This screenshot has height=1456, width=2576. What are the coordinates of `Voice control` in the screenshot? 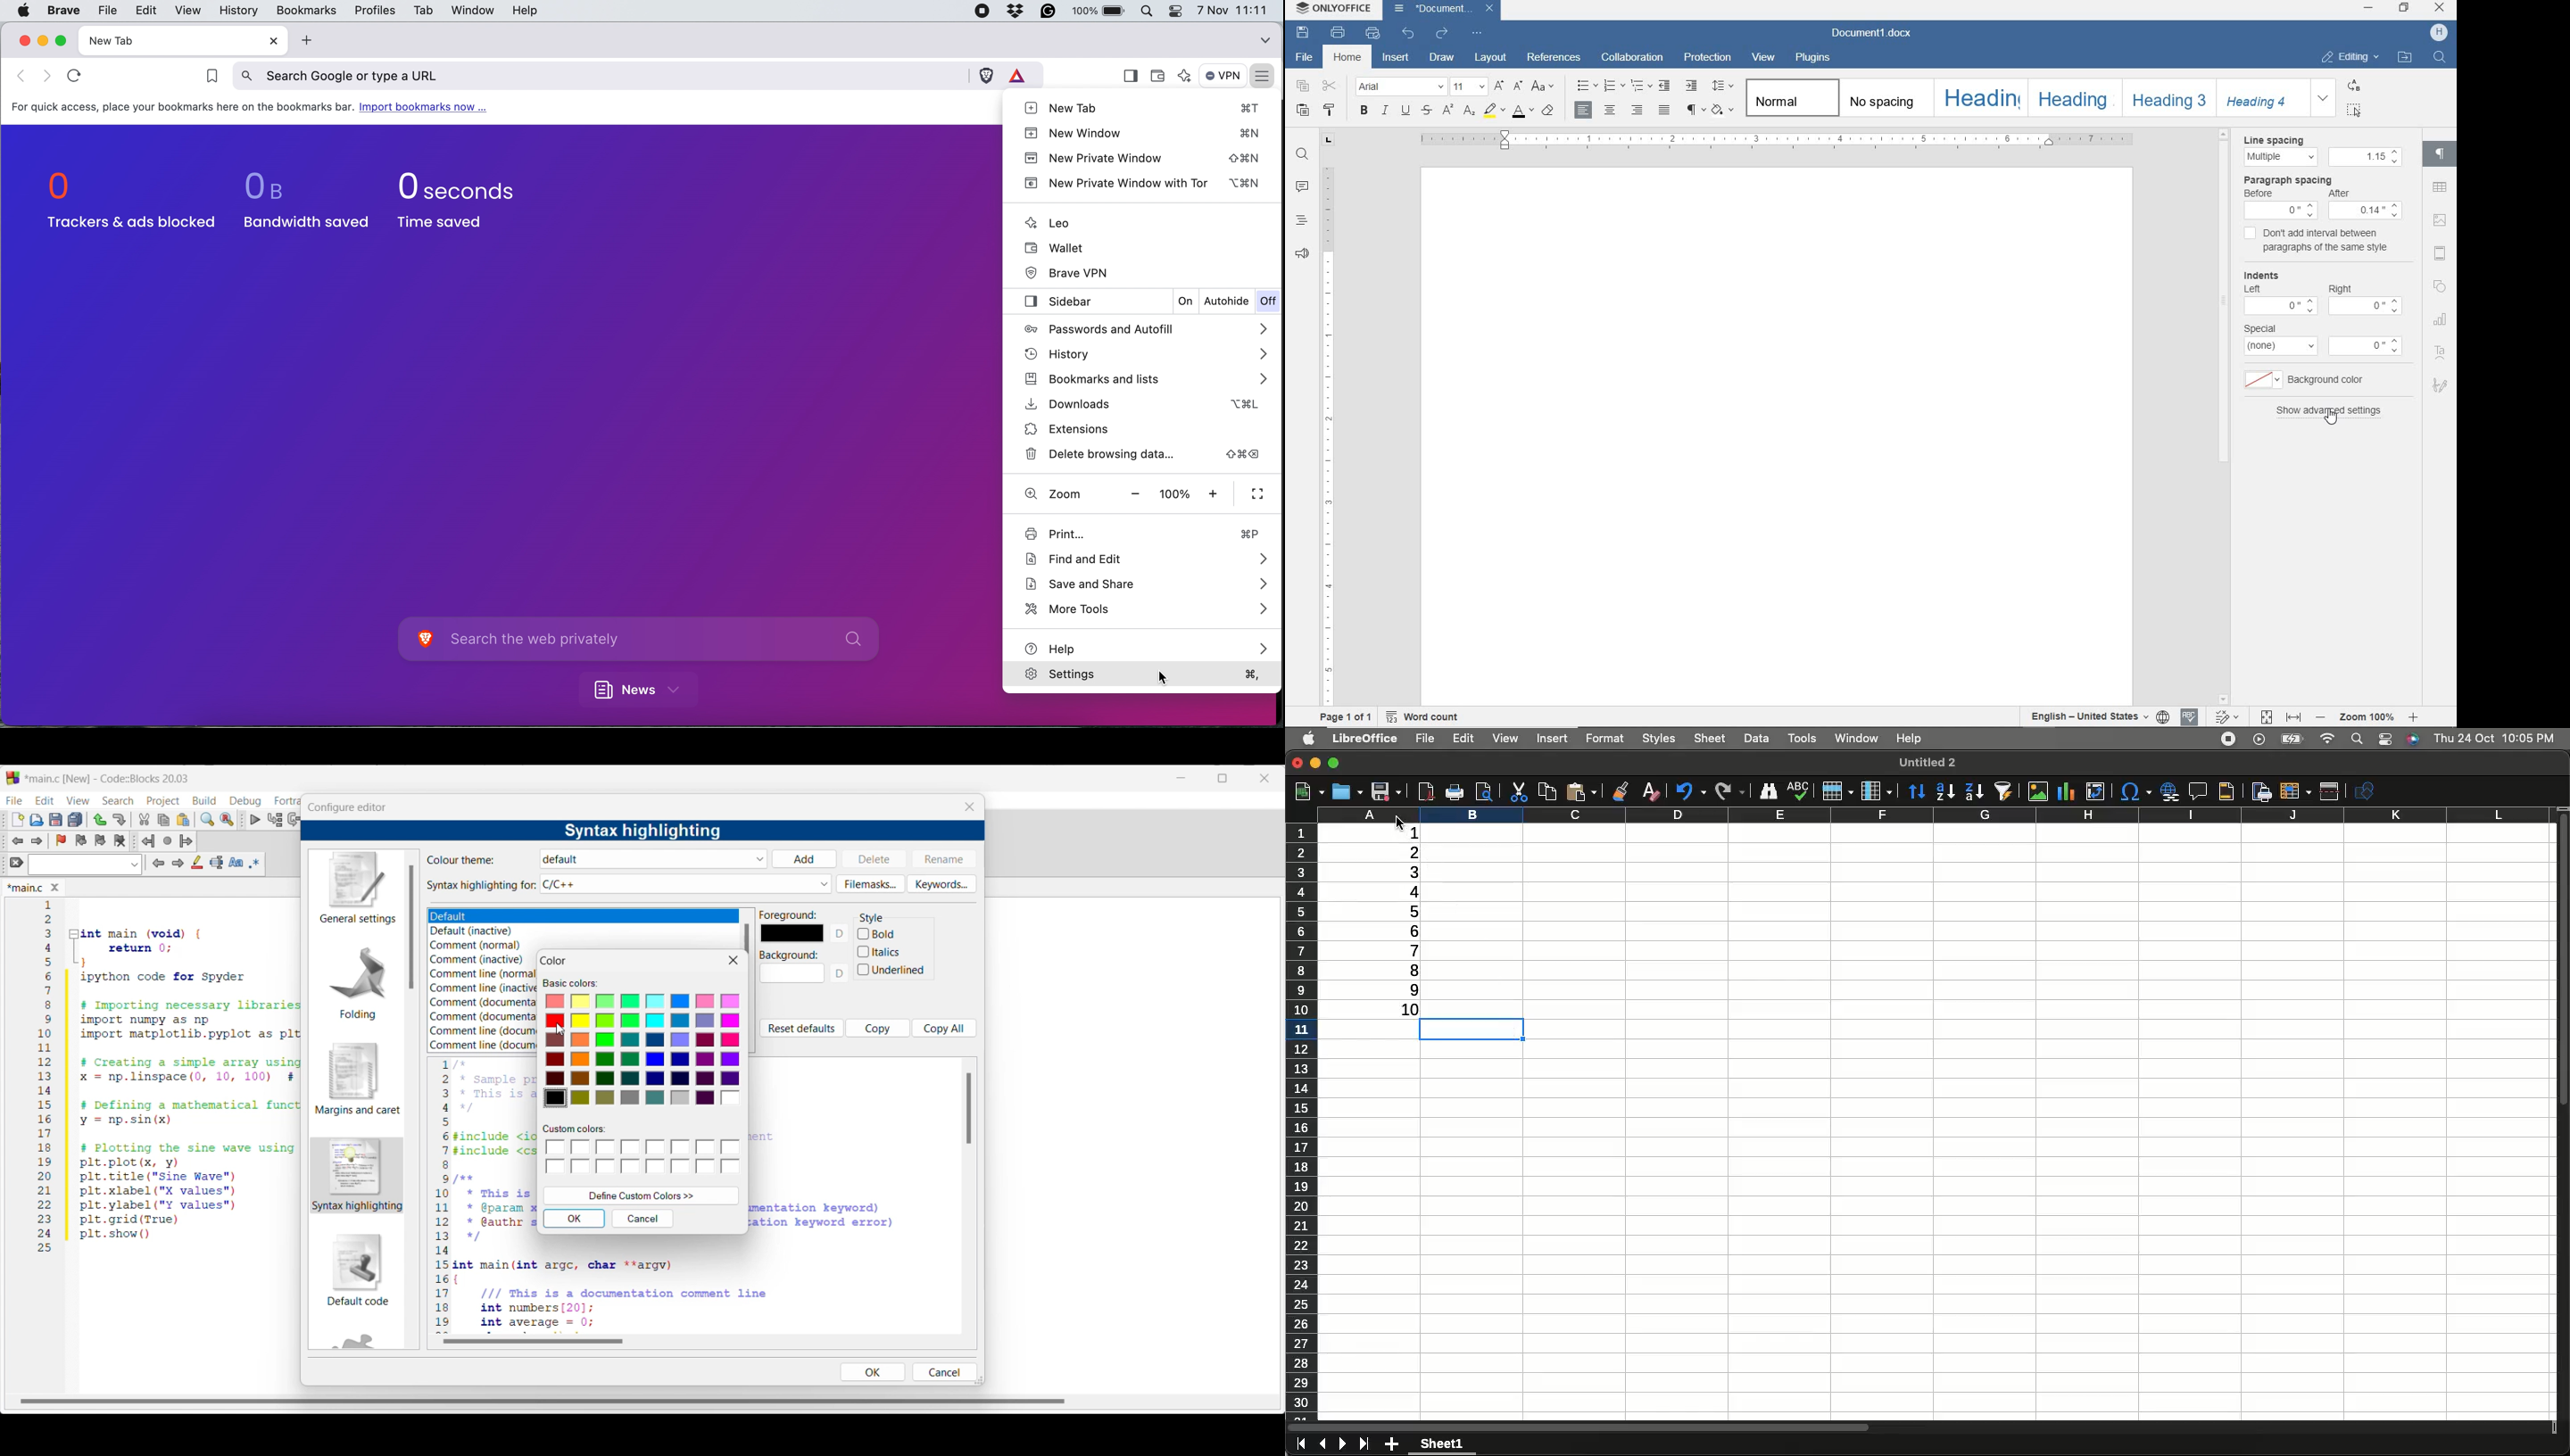 It's located at (2412, 740).